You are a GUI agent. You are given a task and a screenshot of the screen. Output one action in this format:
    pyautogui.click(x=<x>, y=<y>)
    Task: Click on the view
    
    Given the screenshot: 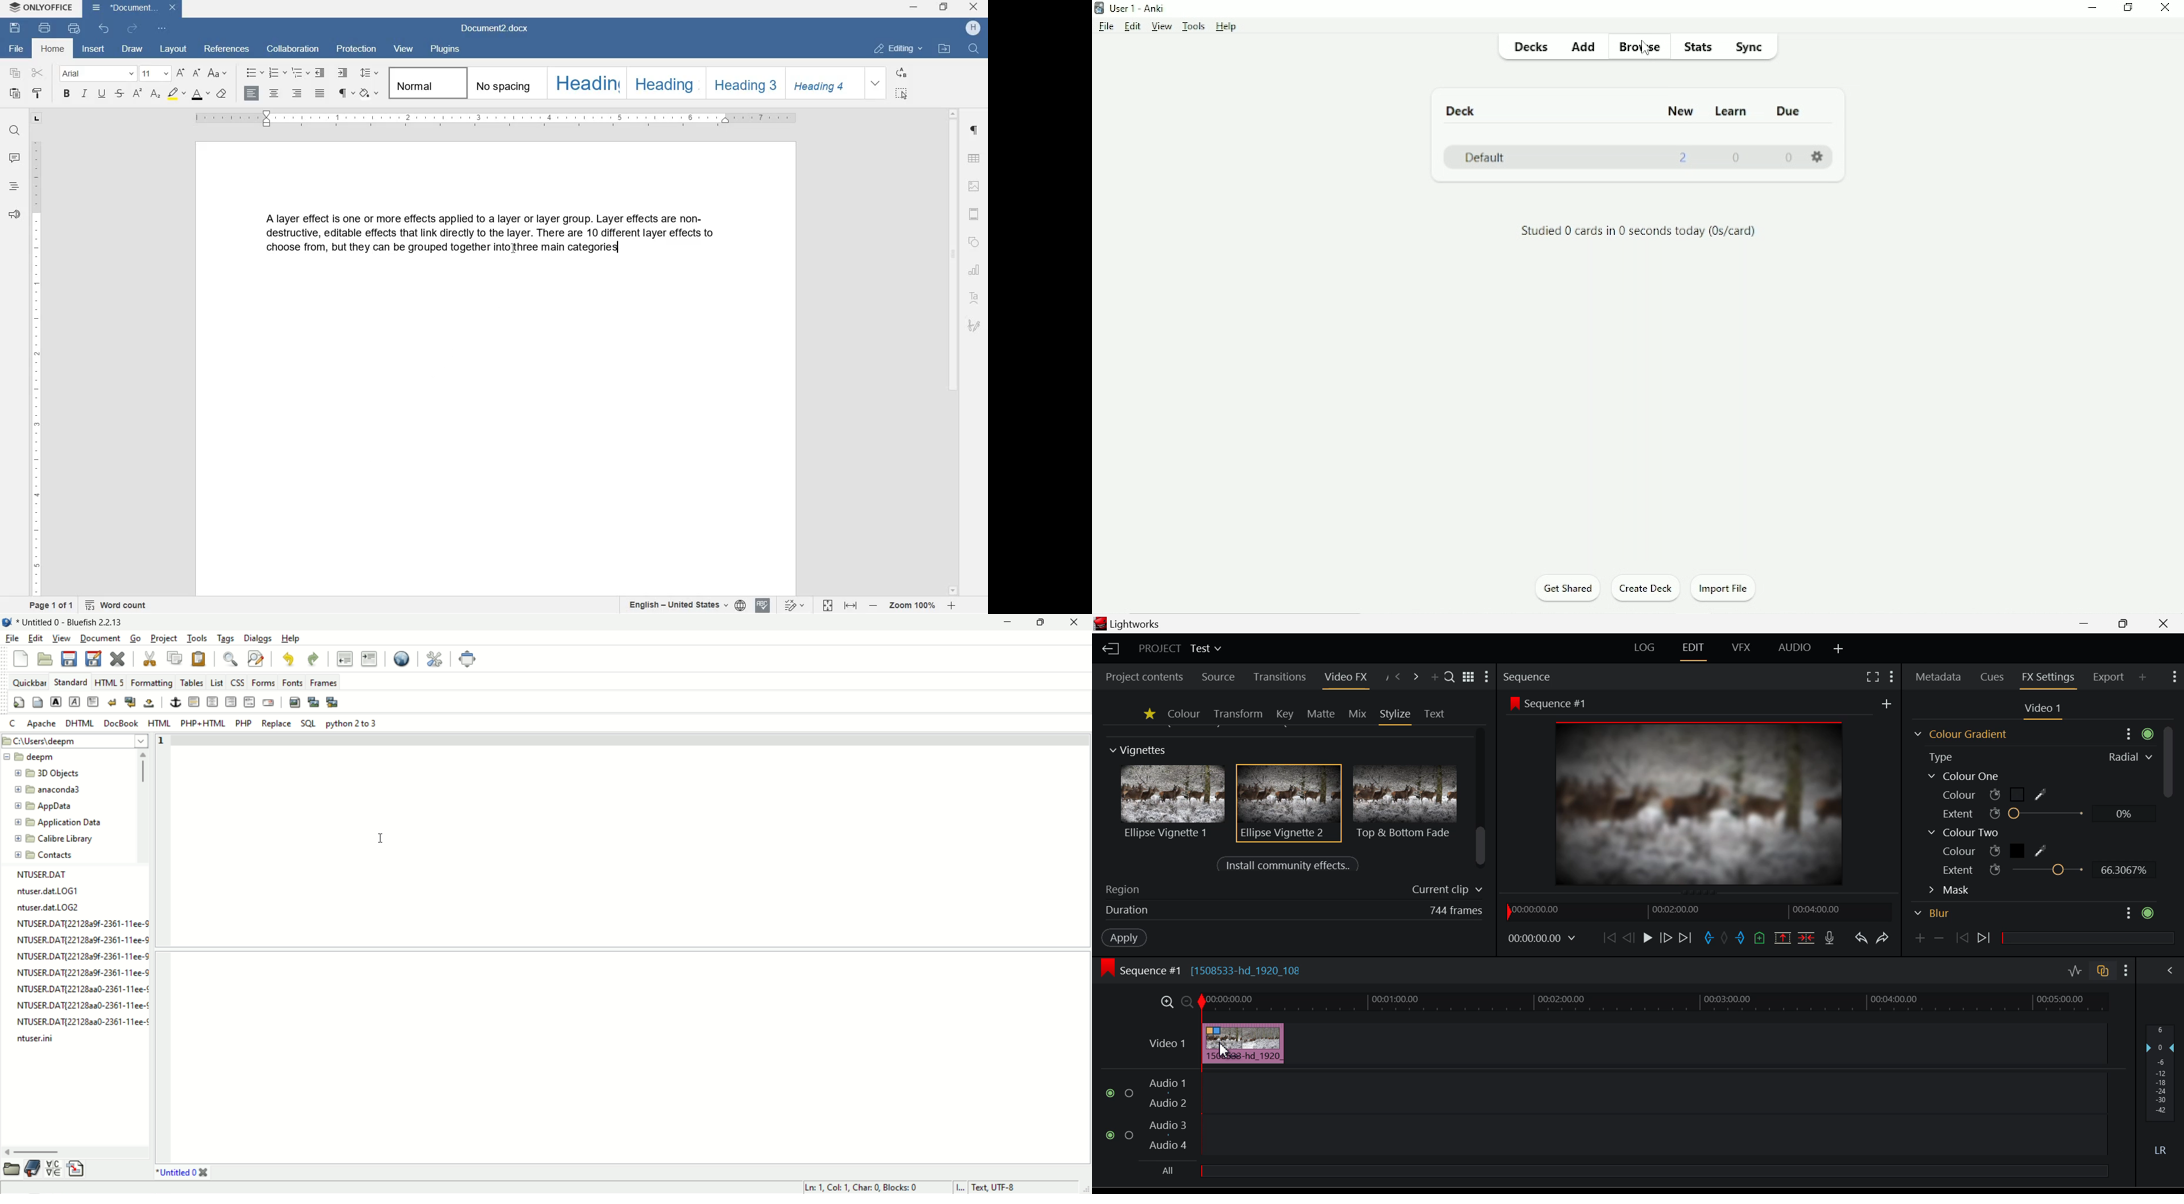 What is the action you would take?
    pyautogui.click(x=406, y=48)
    